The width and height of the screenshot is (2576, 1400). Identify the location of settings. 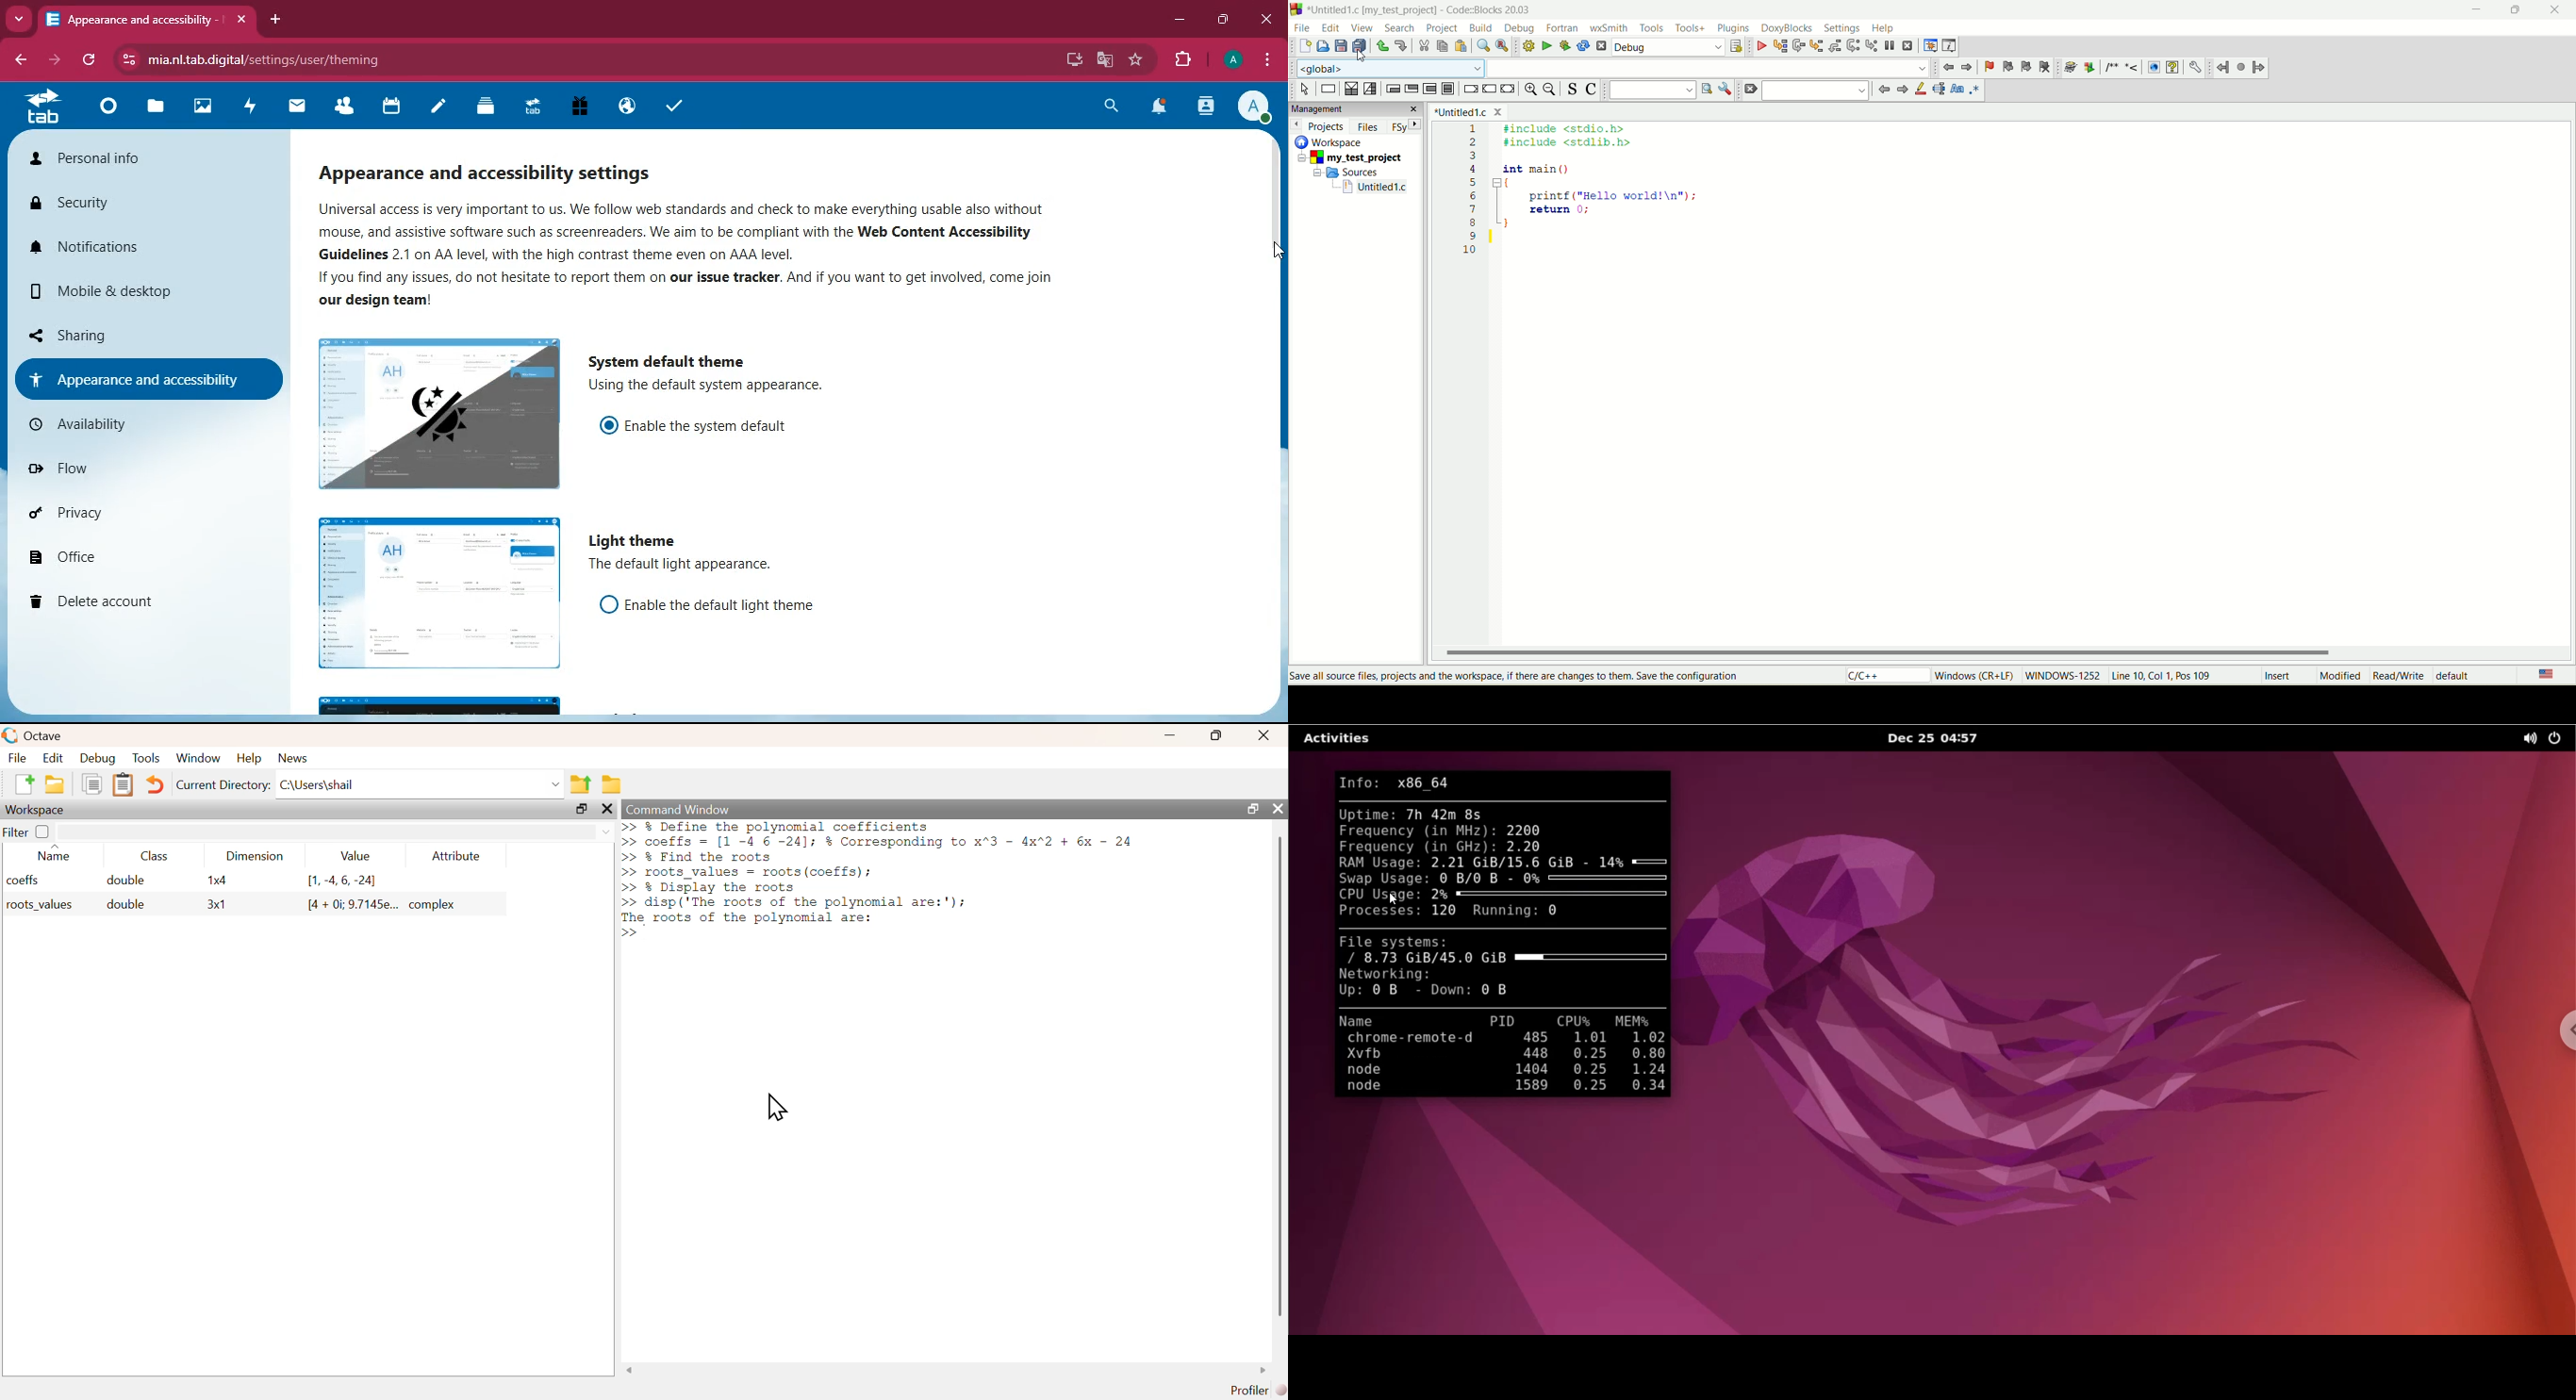
(1844, 28).